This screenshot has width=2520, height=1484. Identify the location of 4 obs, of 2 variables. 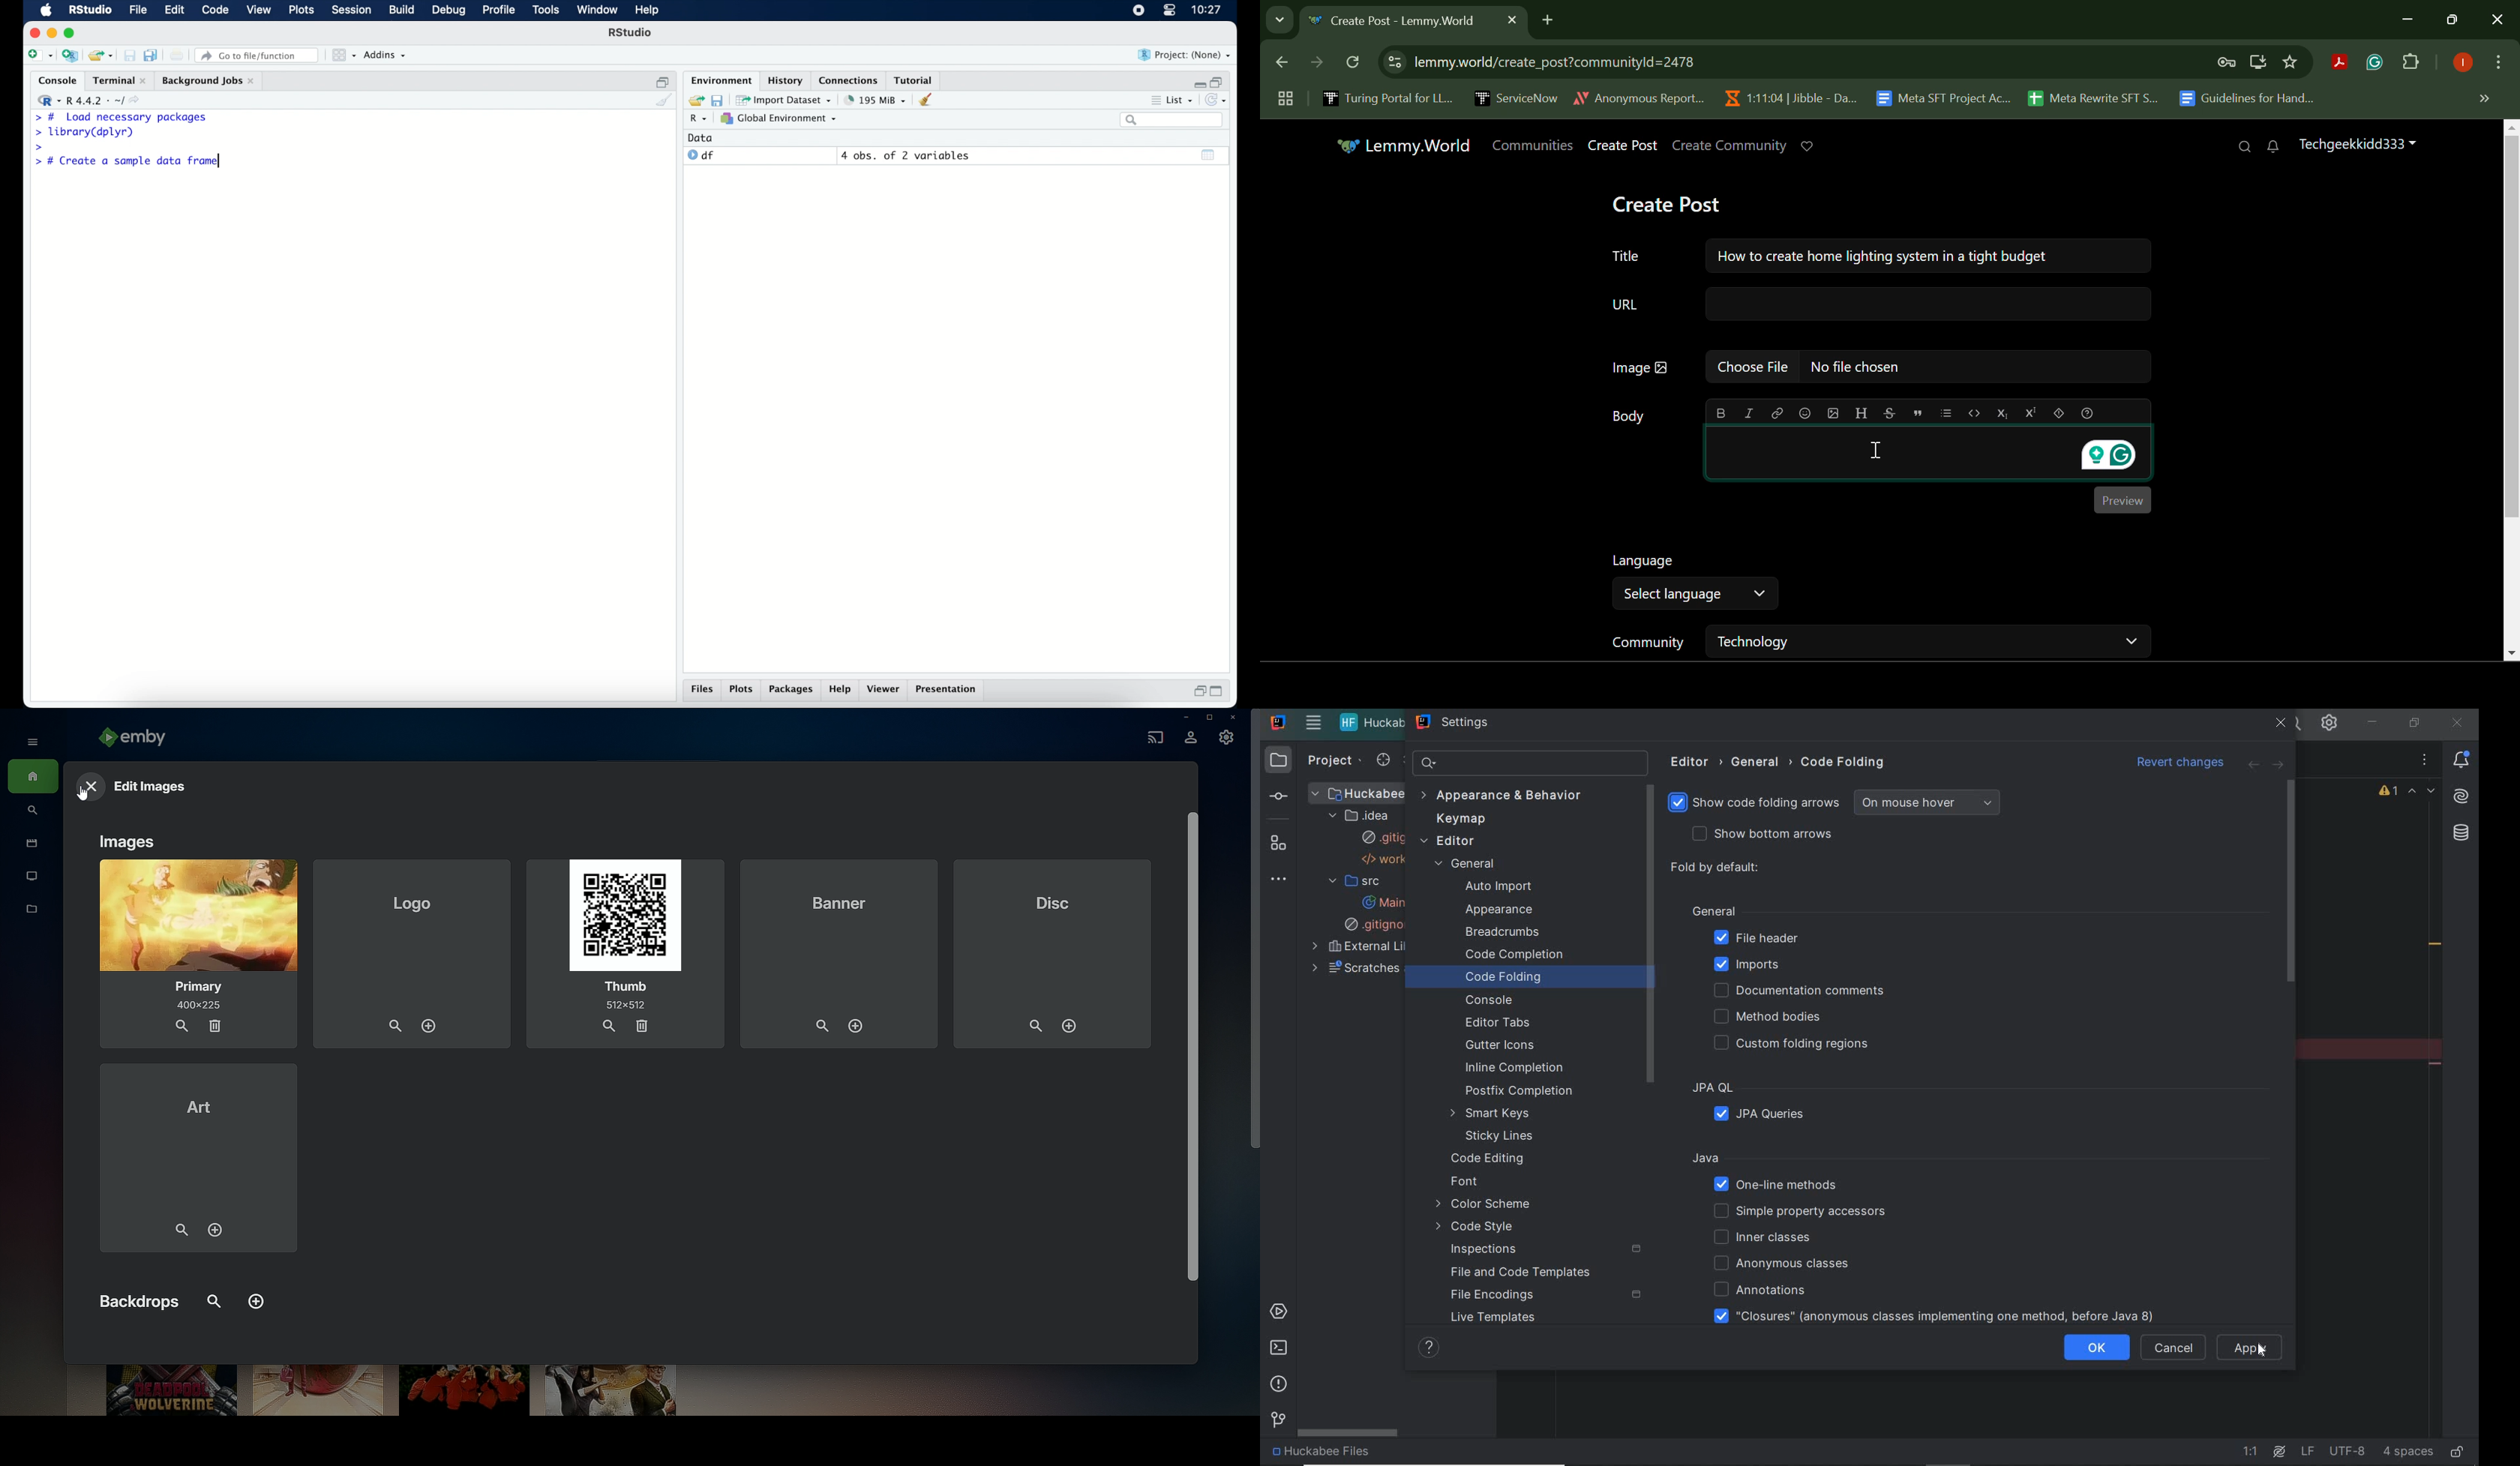
(906, 156).